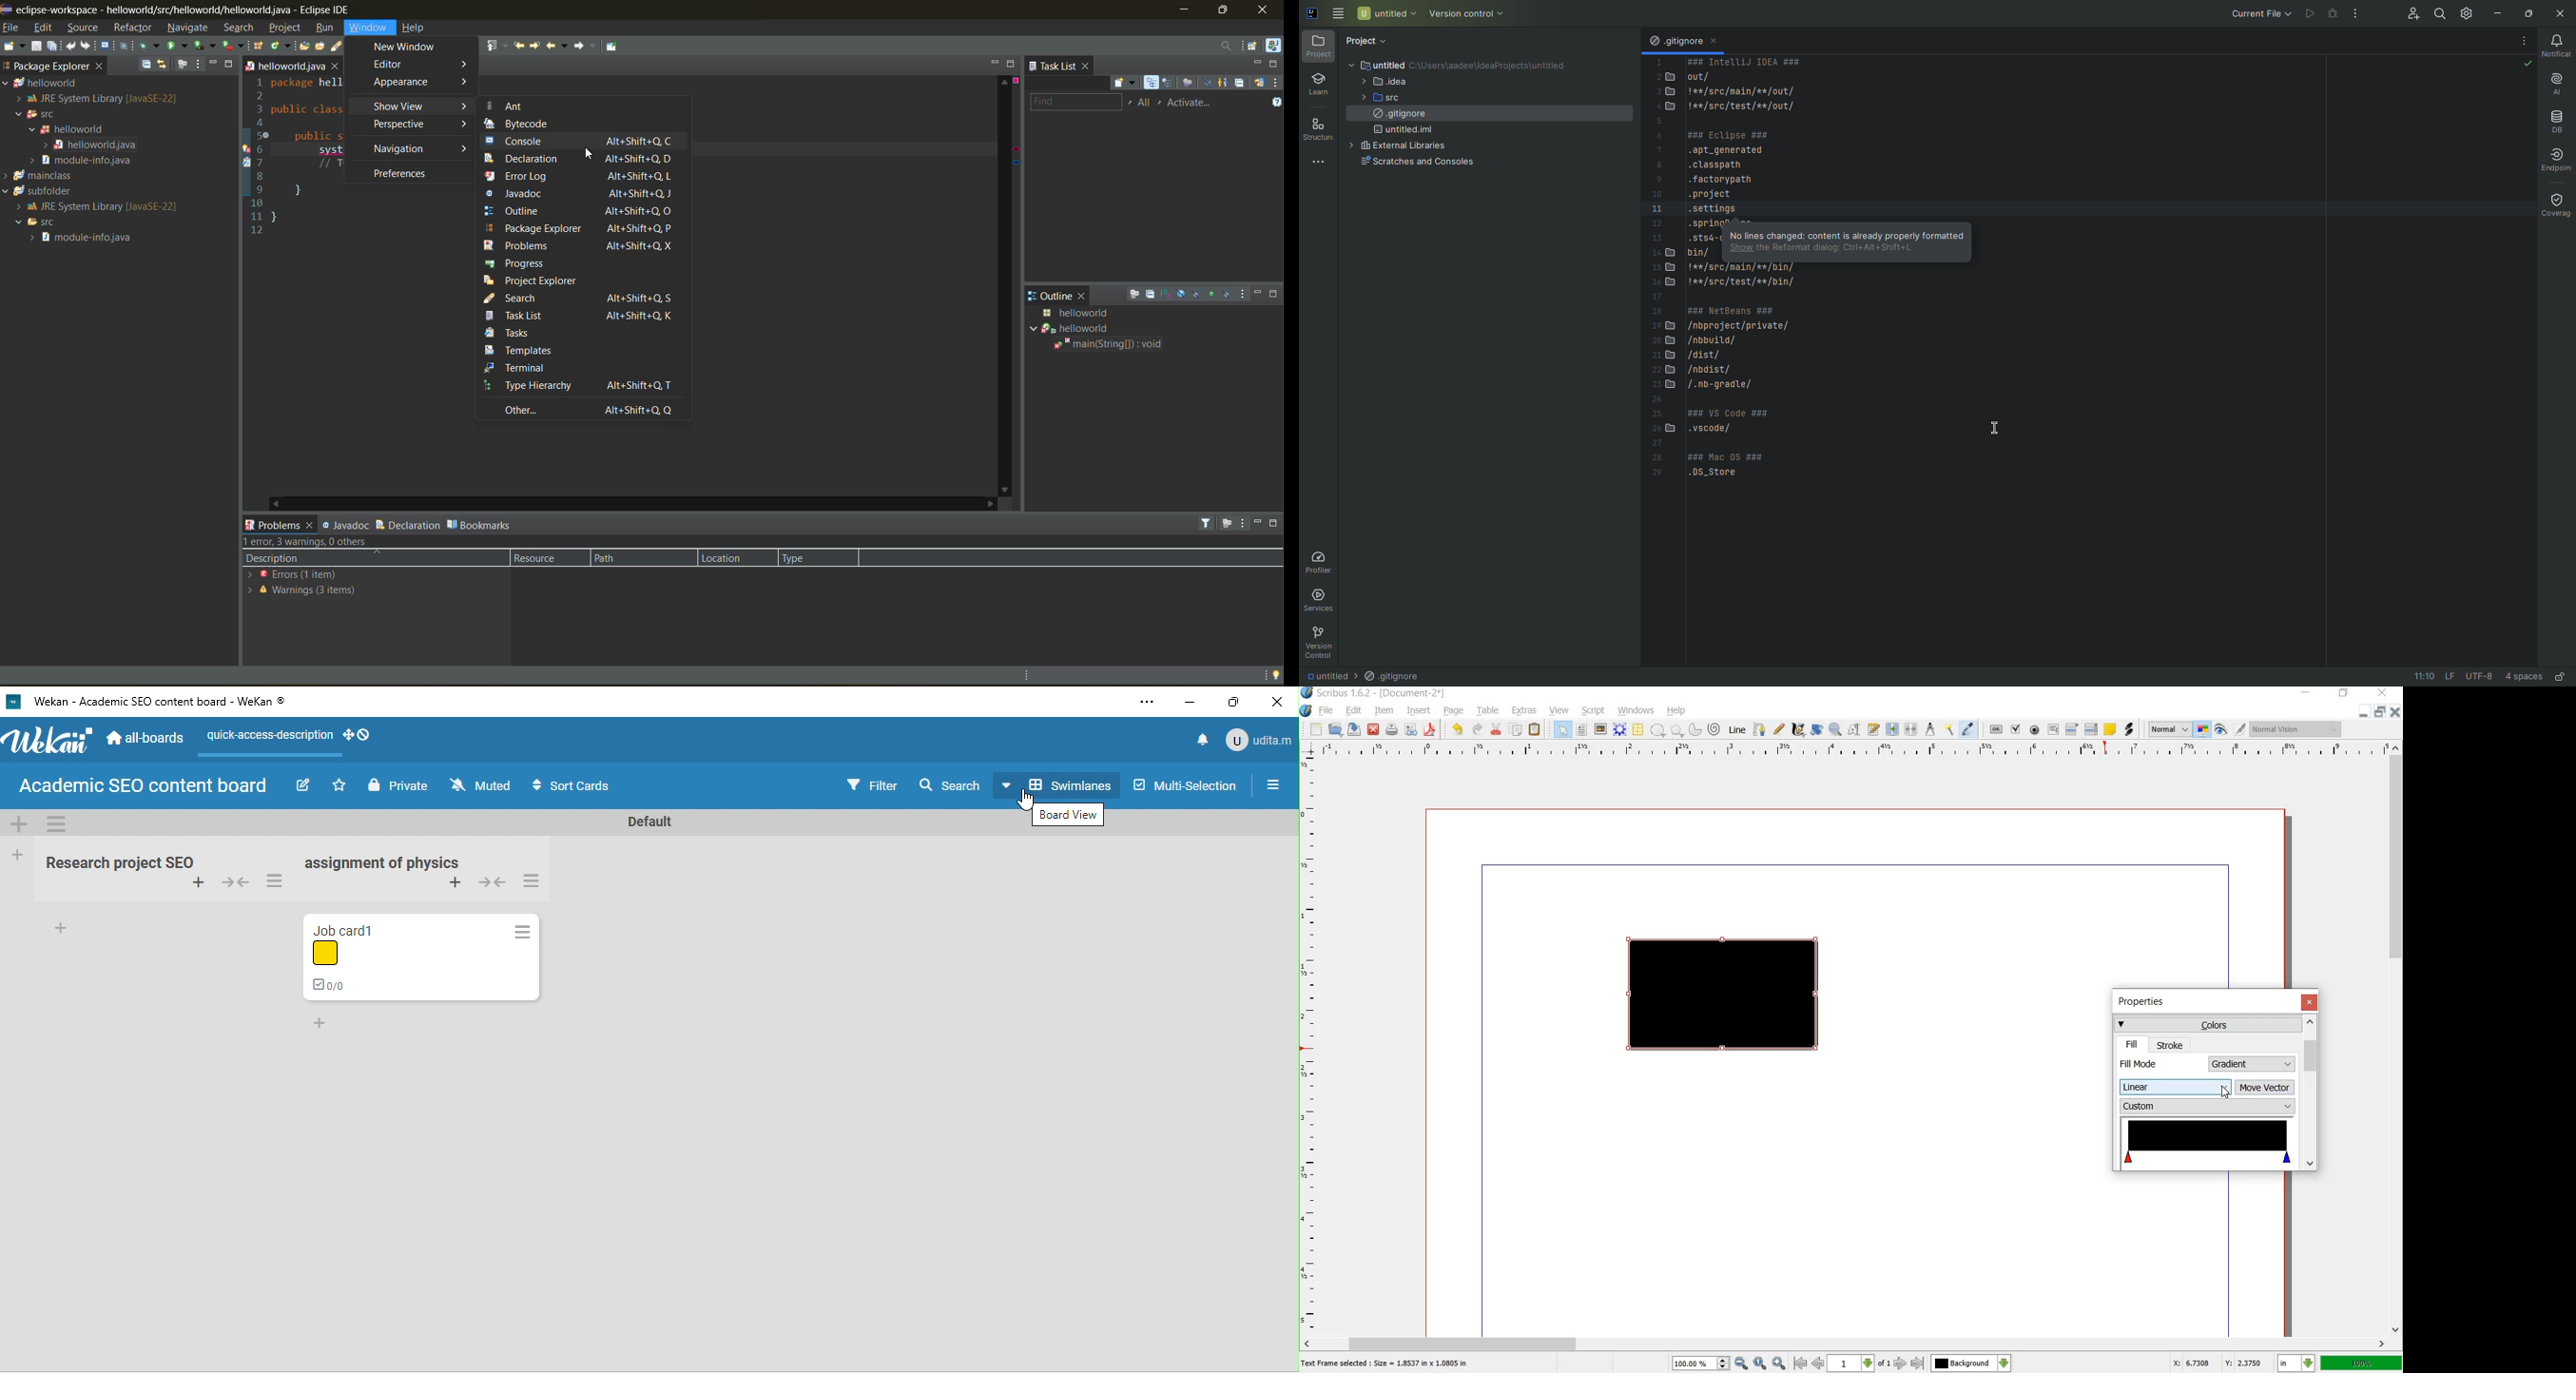 The height and width of the screenshot is (1400, 2576). What do you see at coordinates (589, 155) in the screenshot?
I see `cursor` at bounding box center [589, 155].